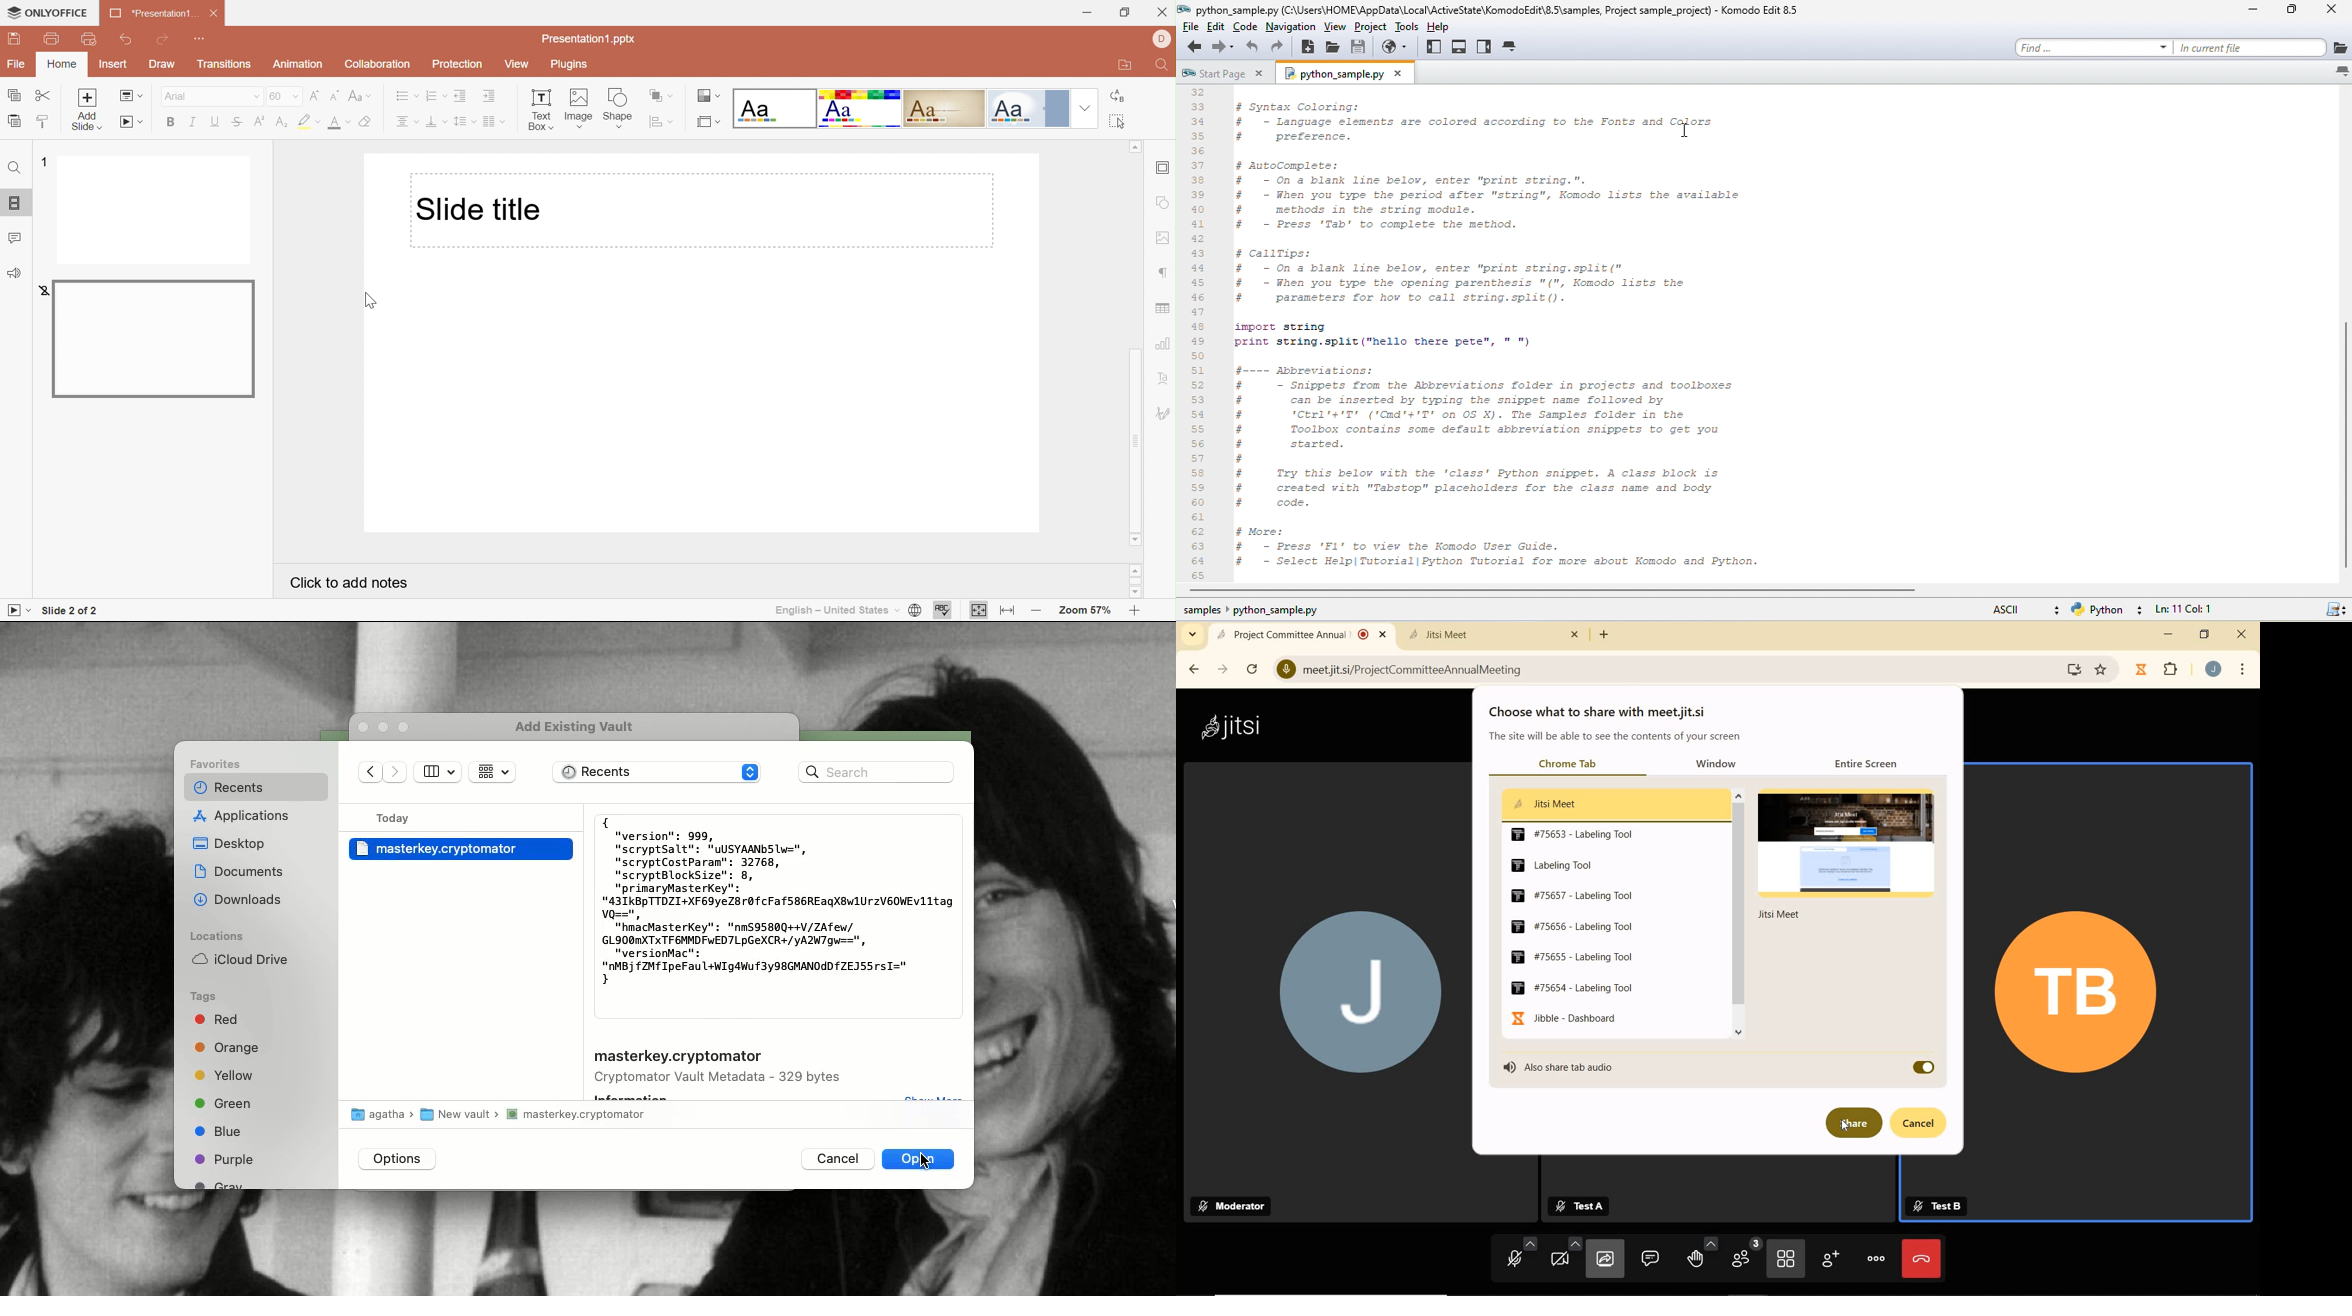 Image resolution: width=2352 pixels, height=1316 pixels. What do you see at coordinates (1565, 1259) in the screenshot?
I see `CAMERA` at bounding box center [1565, 1259].